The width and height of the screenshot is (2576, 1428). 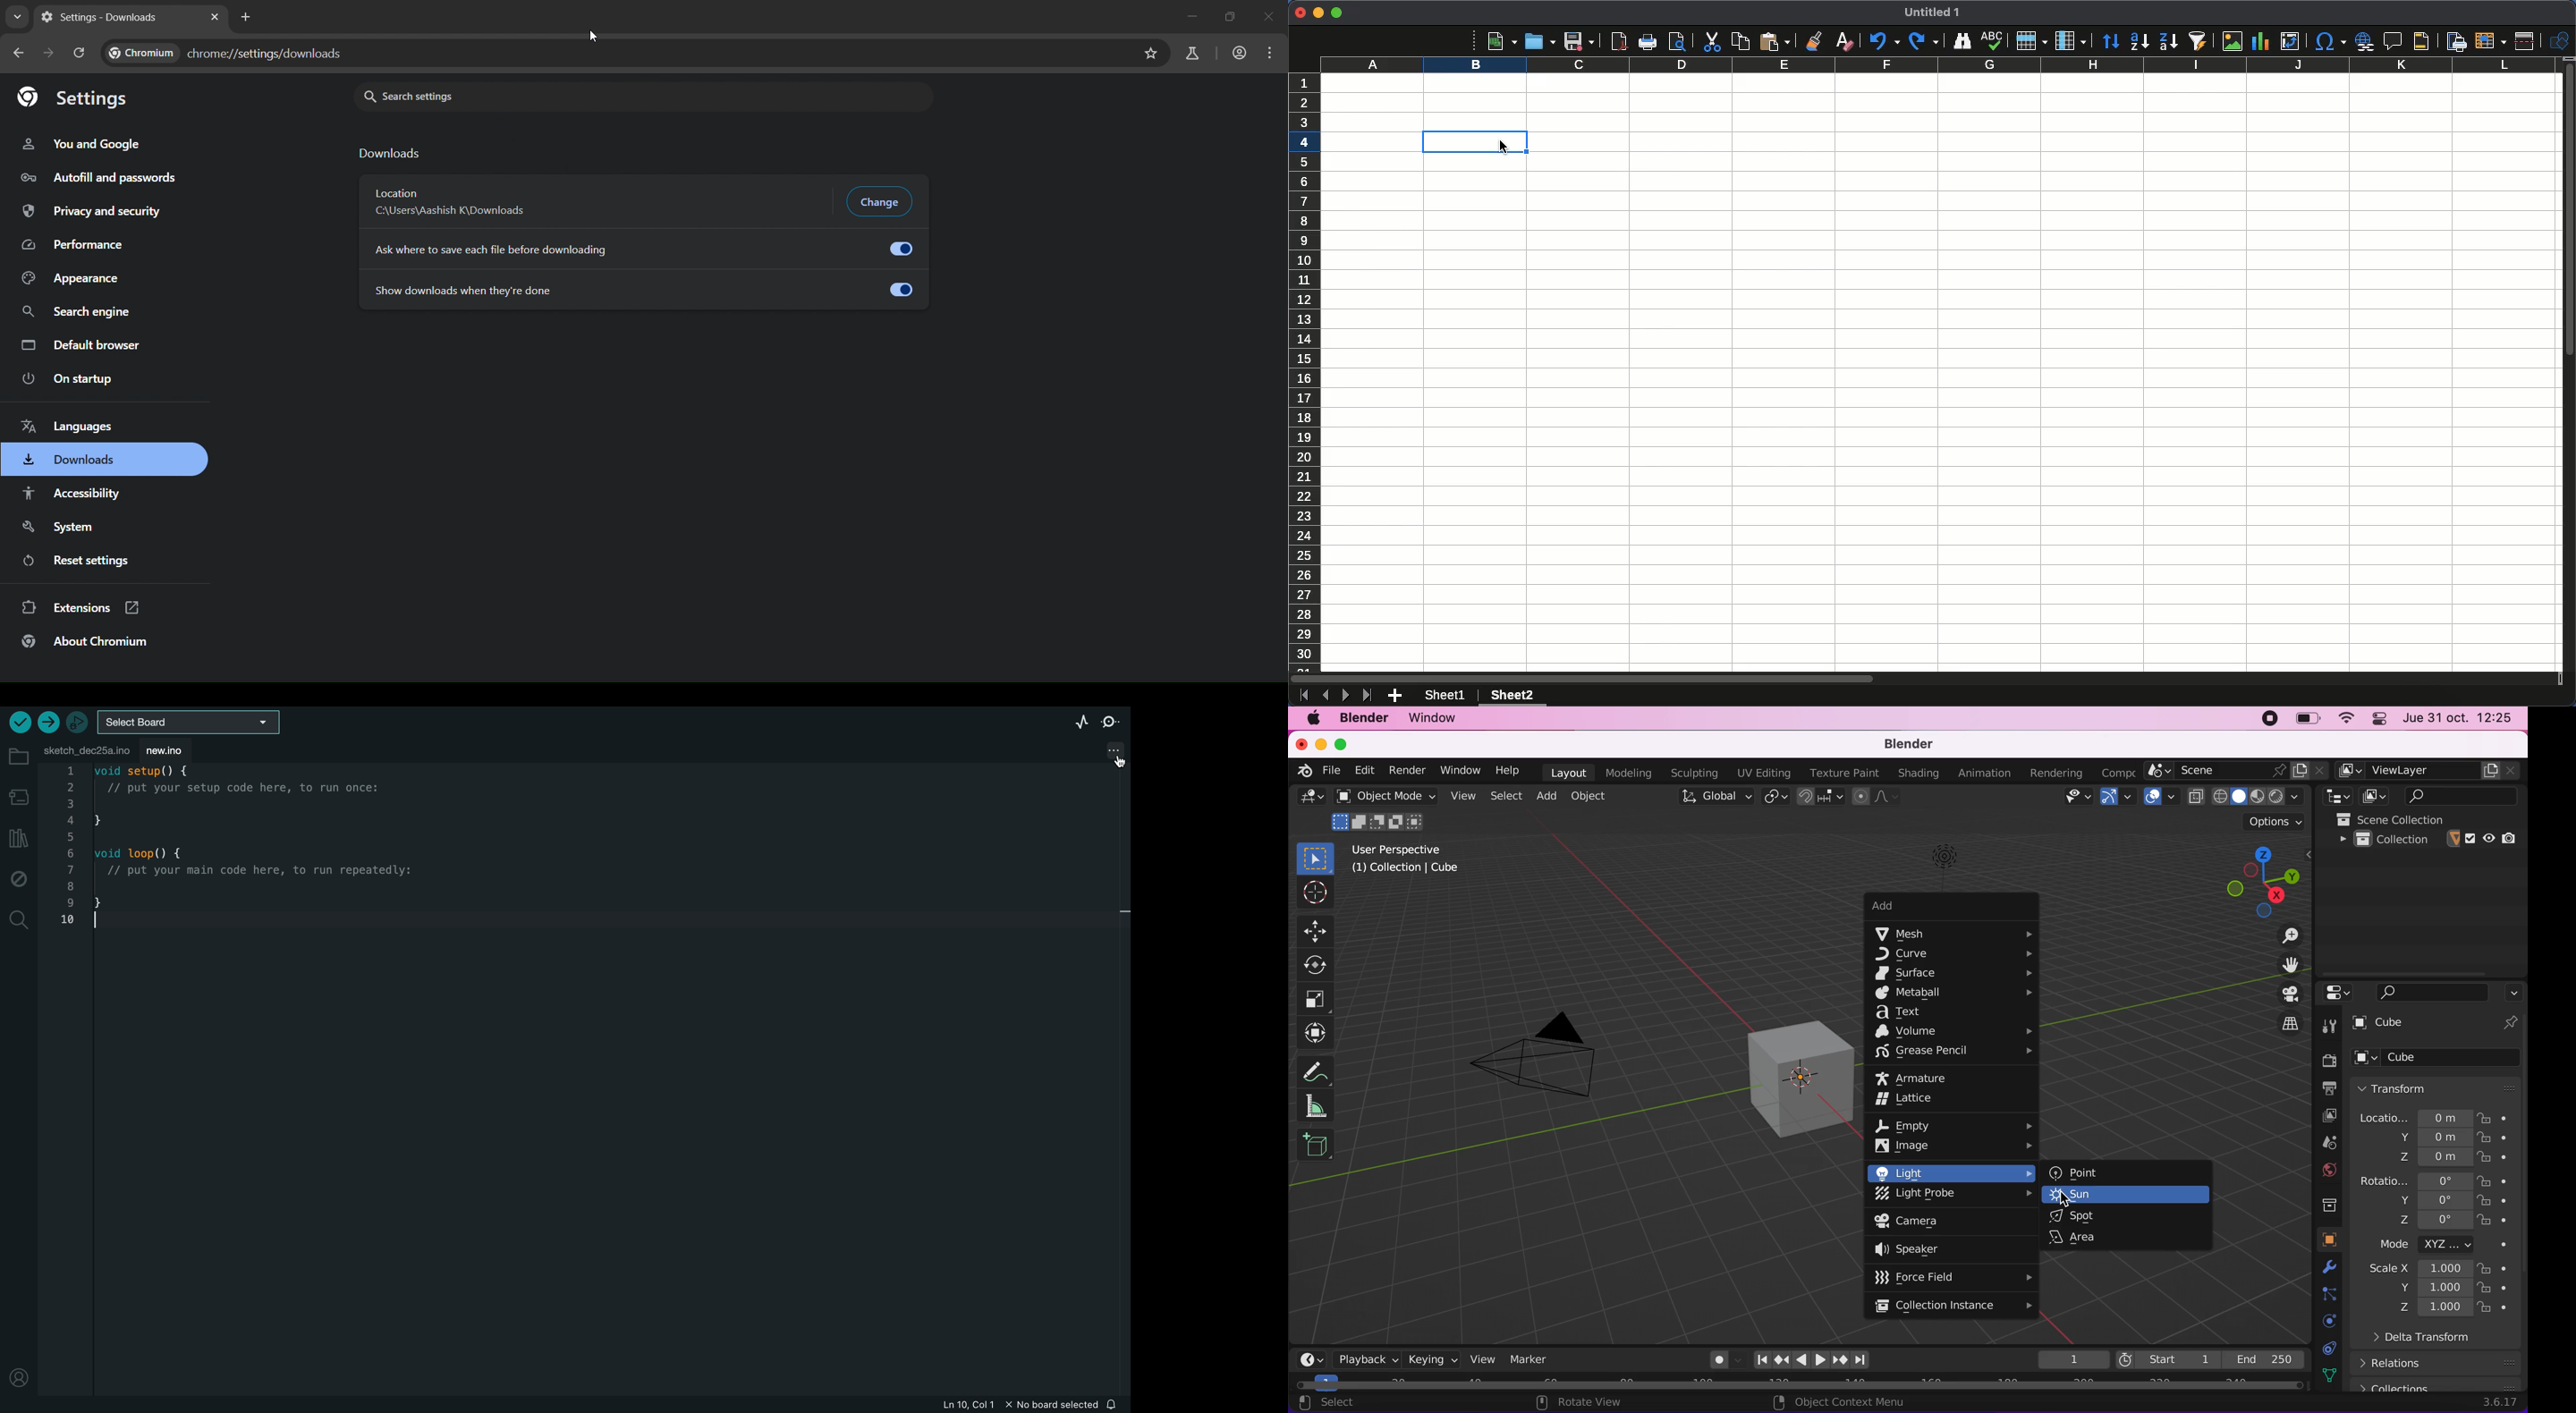 What do you see at coordinates (1936, 65) in the screenshot?
I see `Columns` at bounding box center [1936, 65].